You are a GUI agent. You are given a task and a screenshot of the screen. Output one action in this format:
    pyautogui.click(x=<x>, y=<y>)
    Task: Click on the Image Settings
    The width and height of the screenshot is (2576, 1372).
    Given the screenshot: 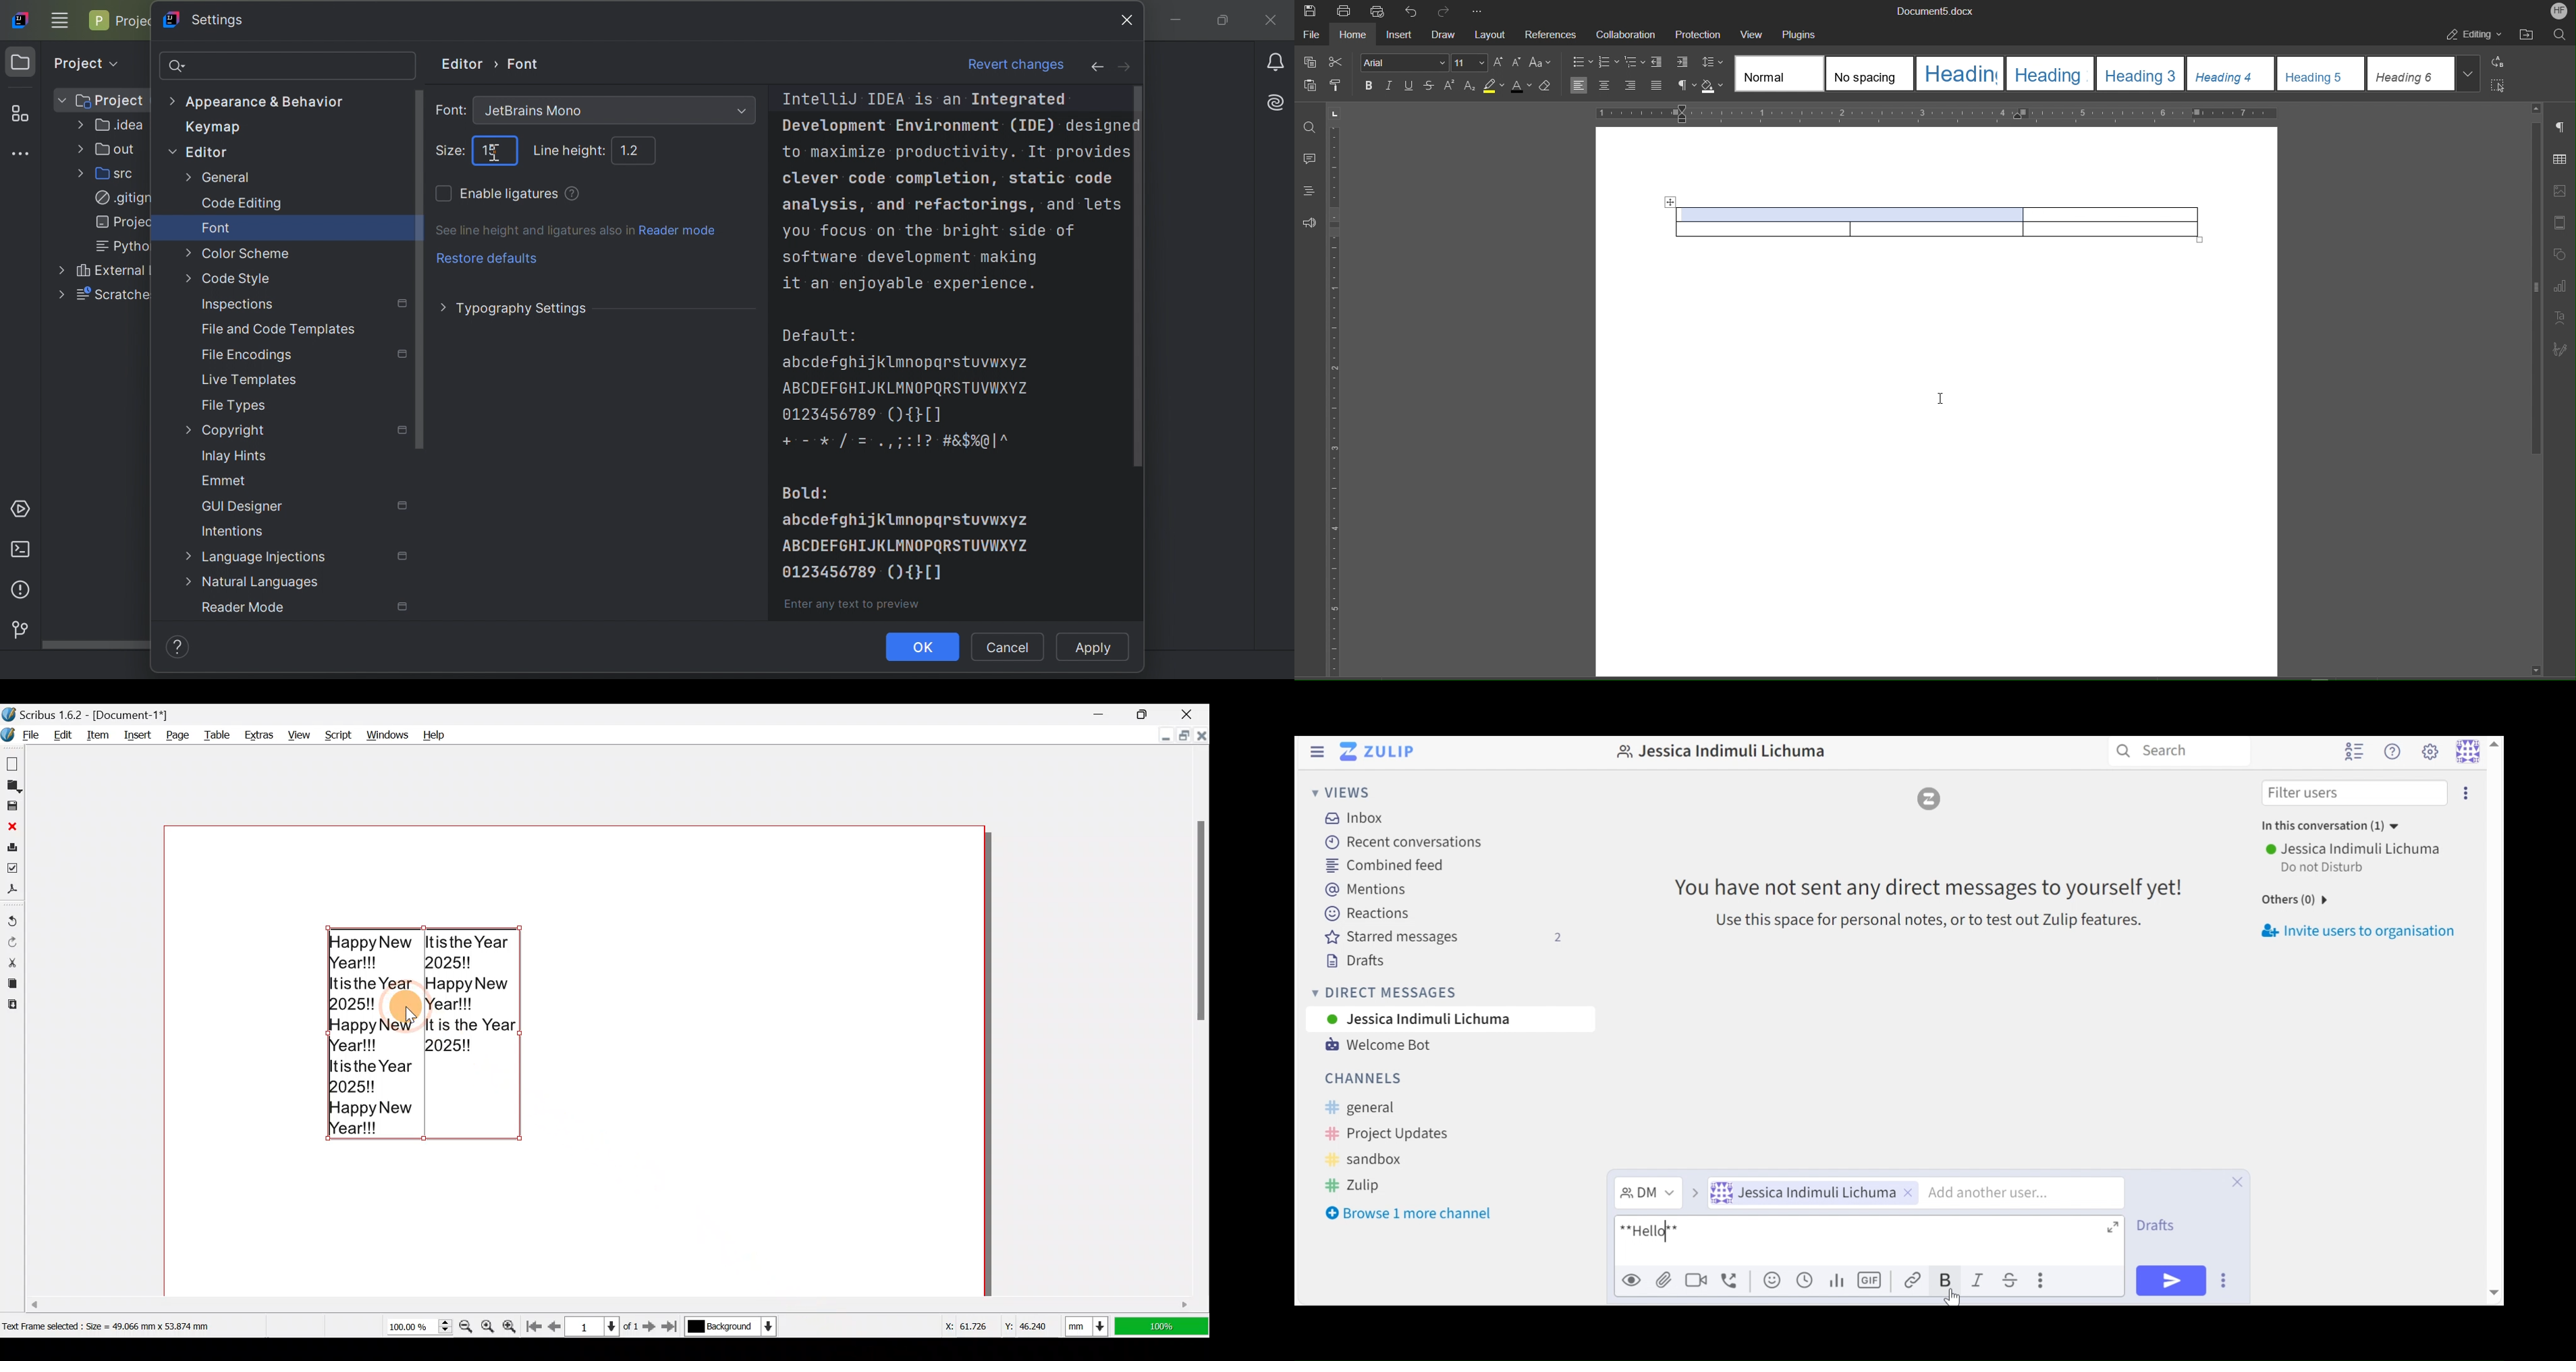 What is the action you would take?
    pyautogui.click(x=2561, y=187)
    